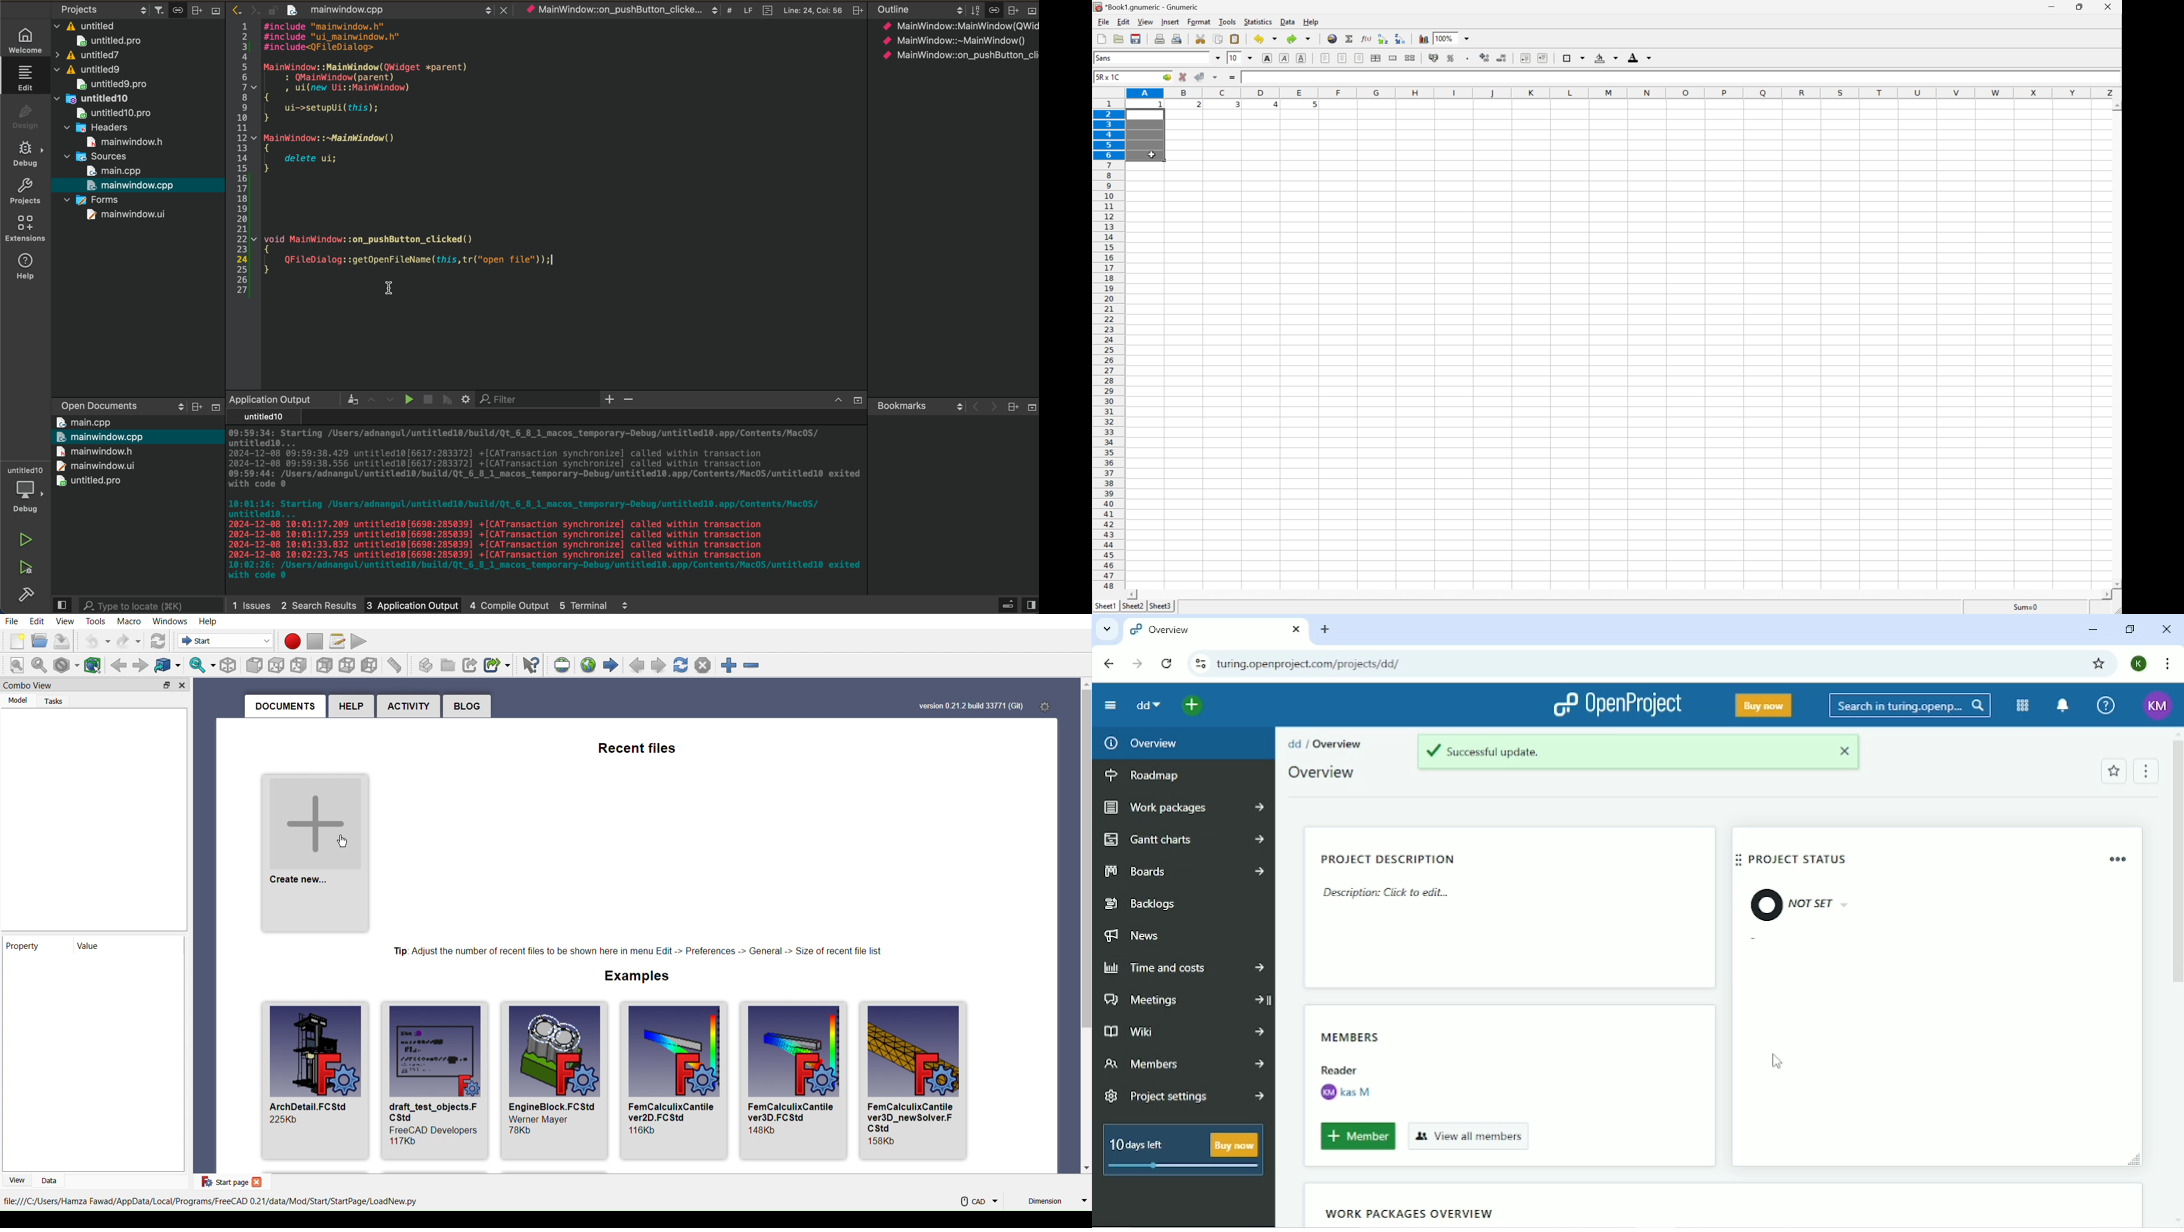  What do you see at coordinates (1343, 57) in the screenshot?
I see `center horizontally` at bounding box center [1343, 57].